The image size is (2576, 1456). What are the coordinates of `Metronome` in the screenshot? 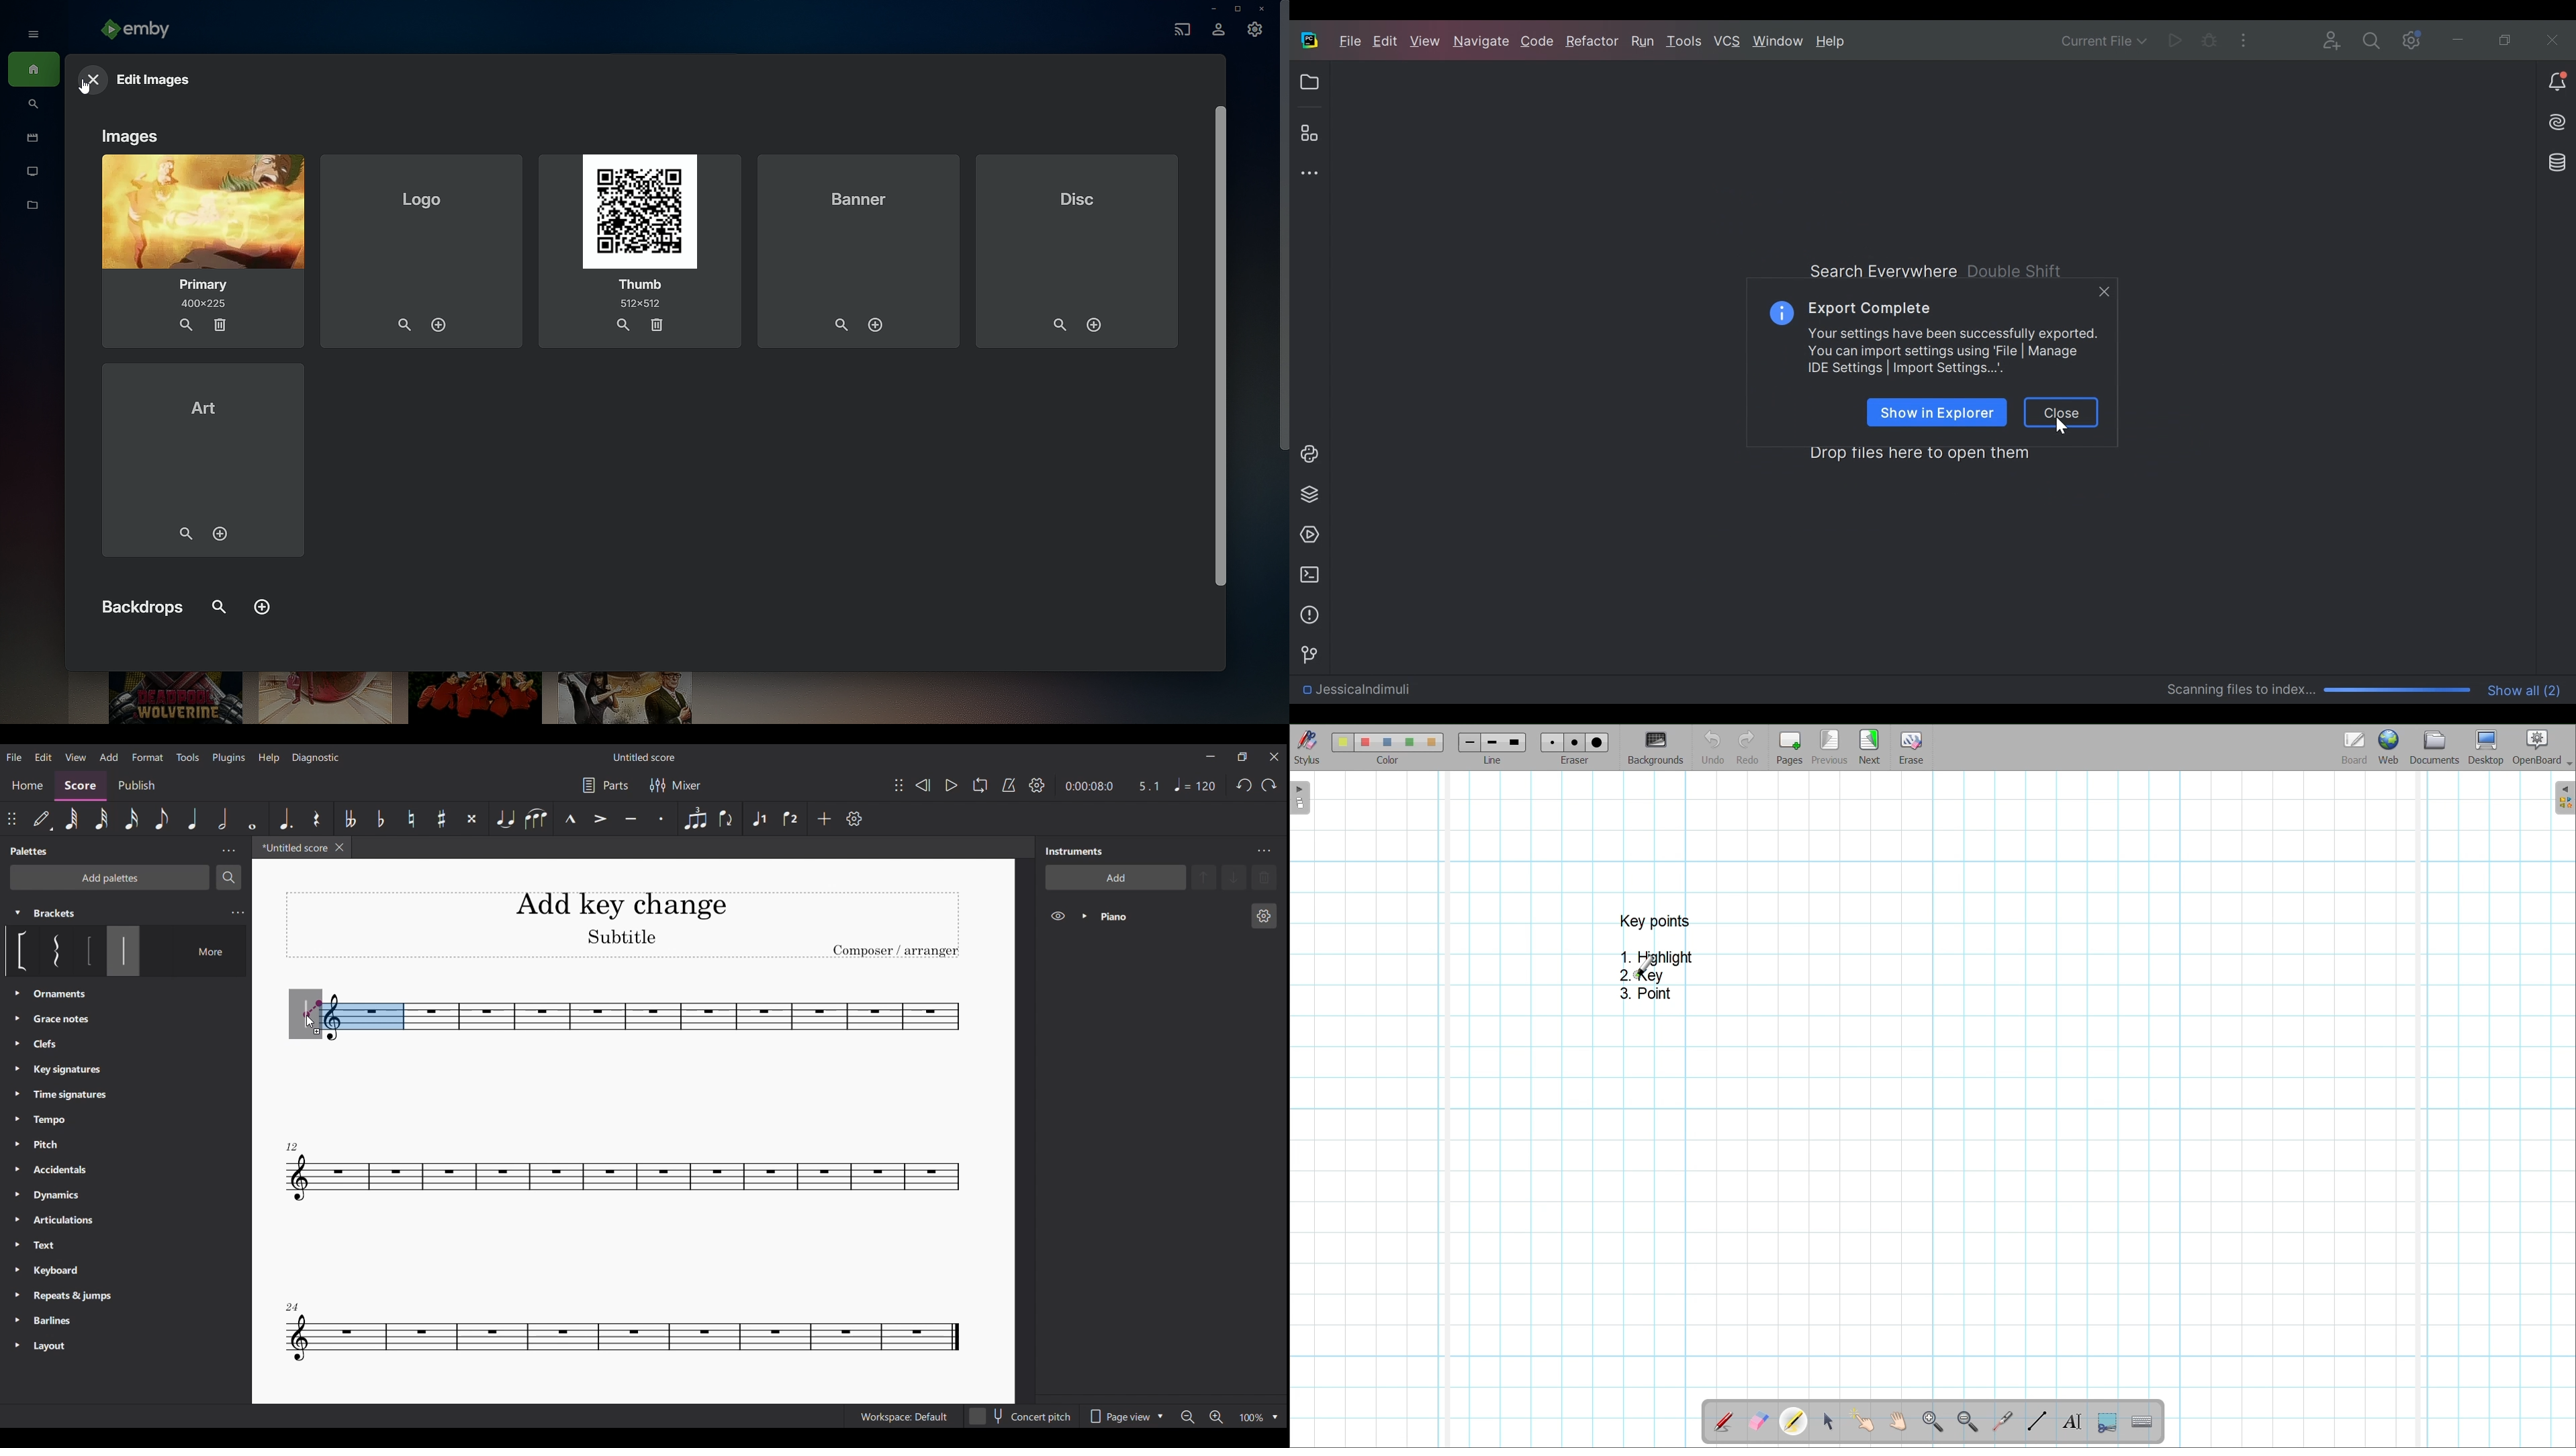 It's located at (1009, 785).